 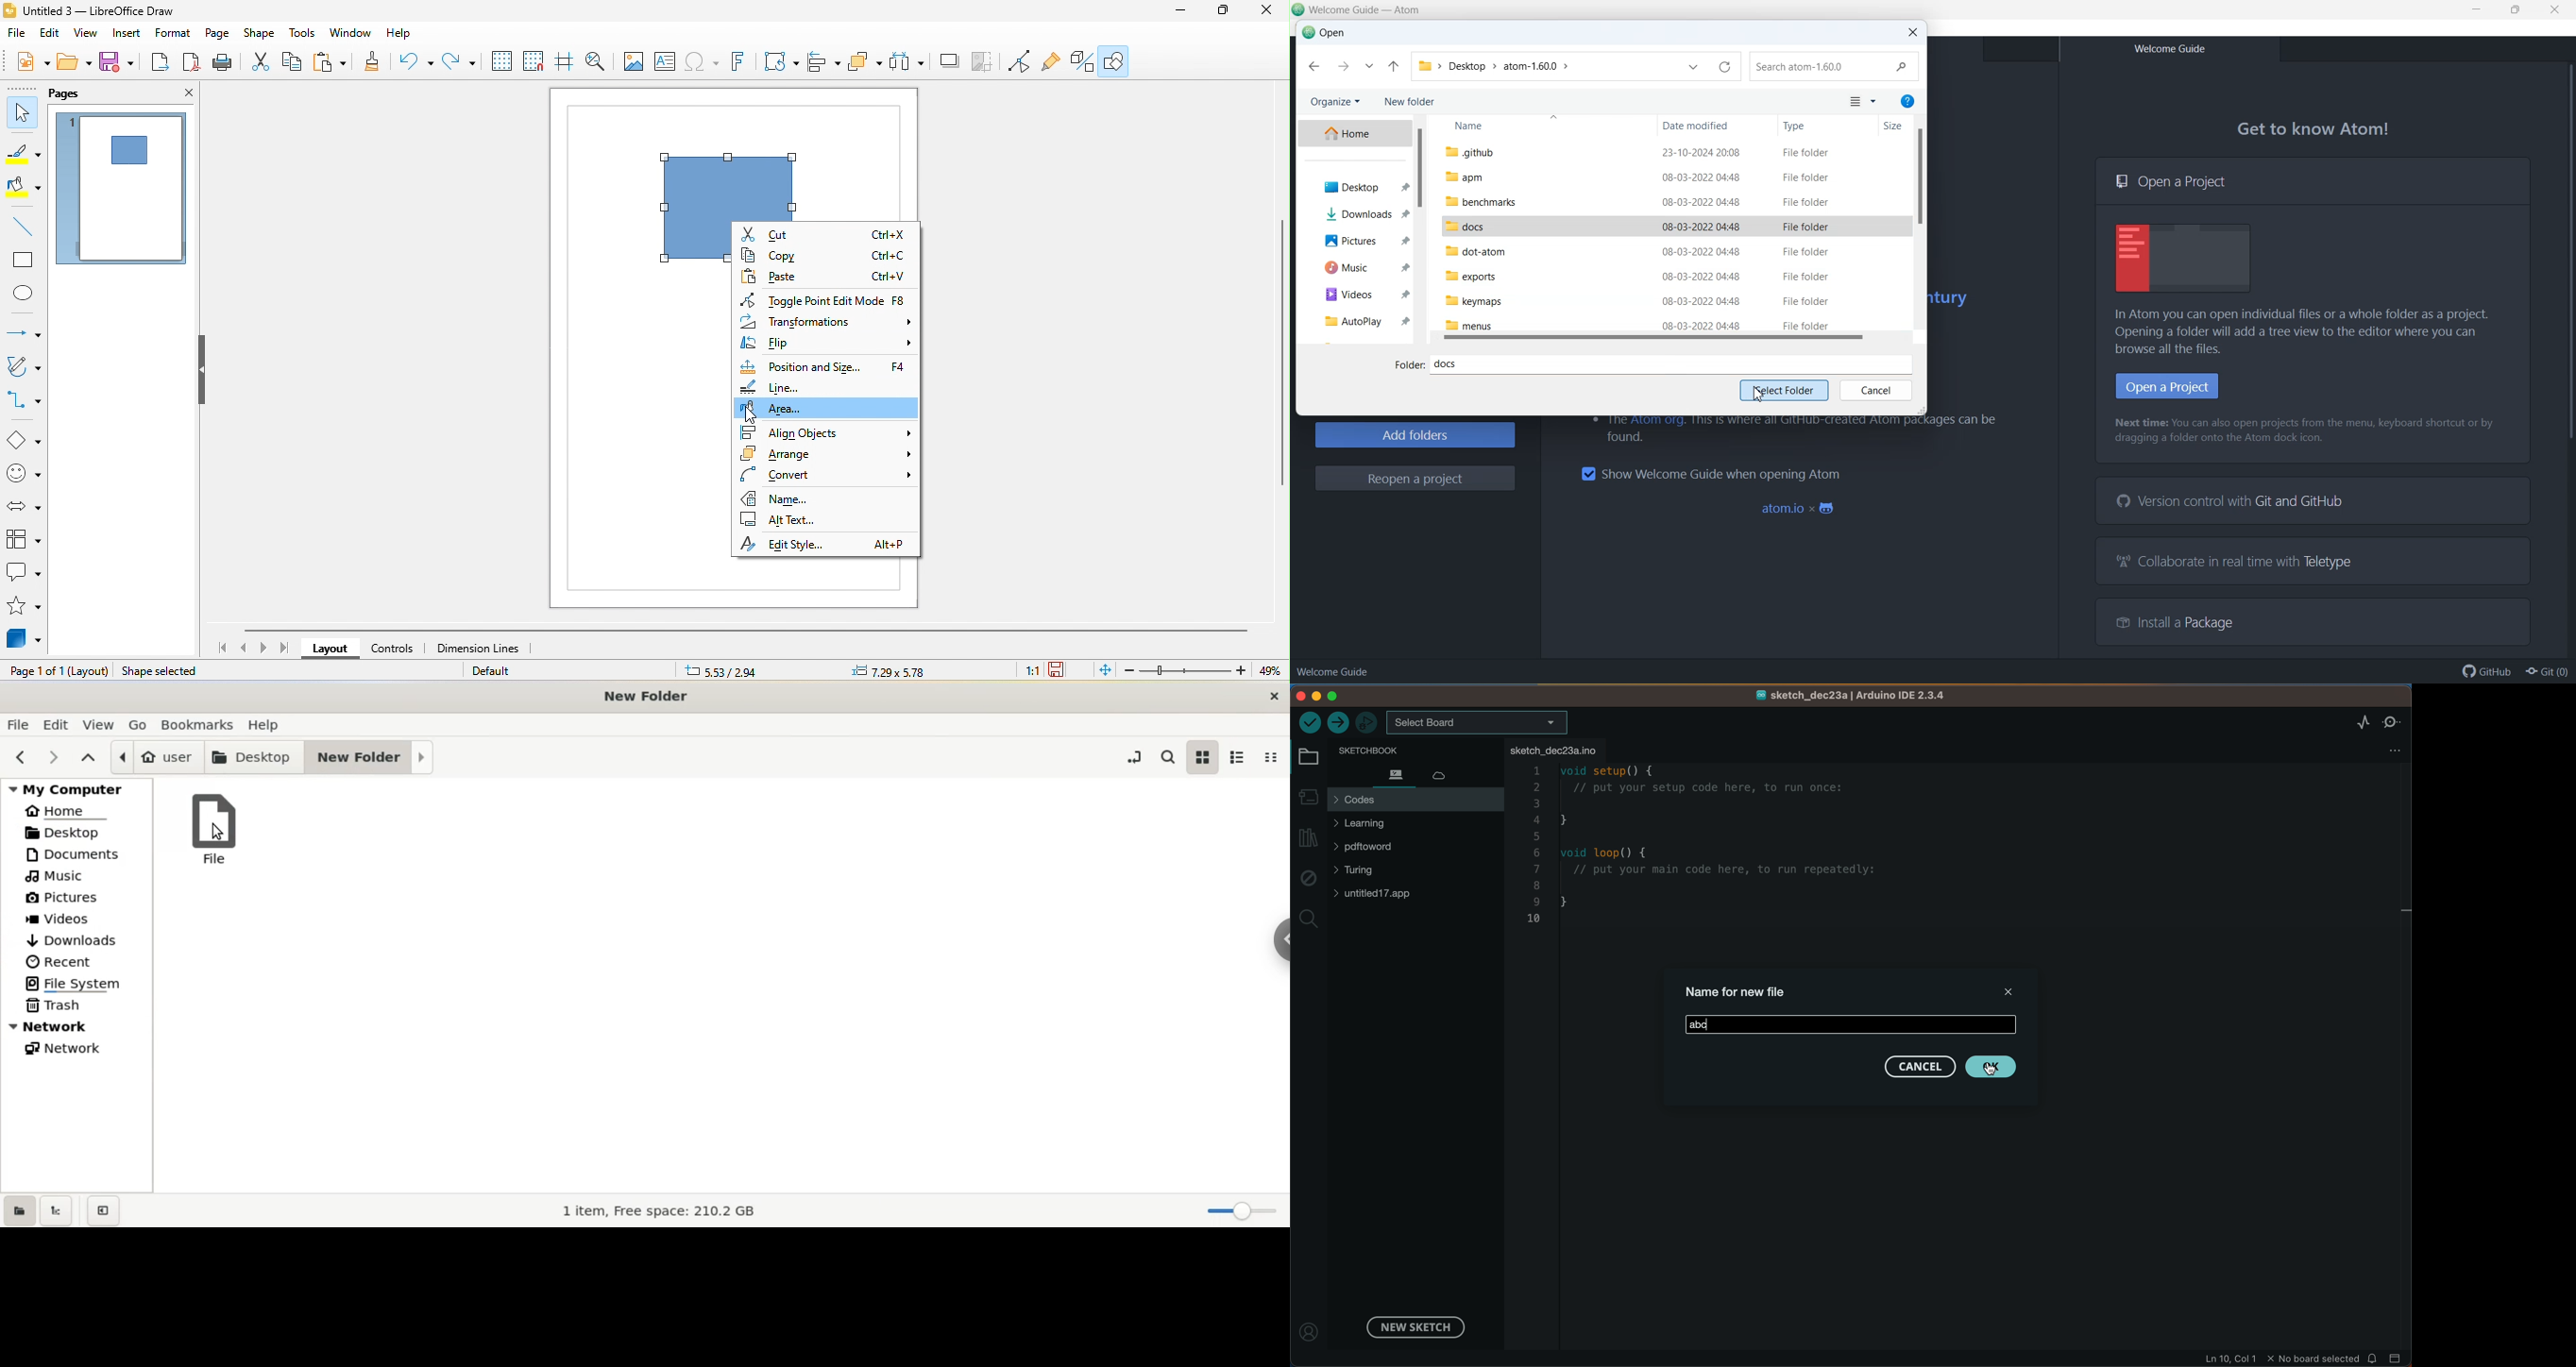 What do you see at coordinates (23, 474) in the screenshot?
I see `symbol shapes` at bounding box center [23, 474].